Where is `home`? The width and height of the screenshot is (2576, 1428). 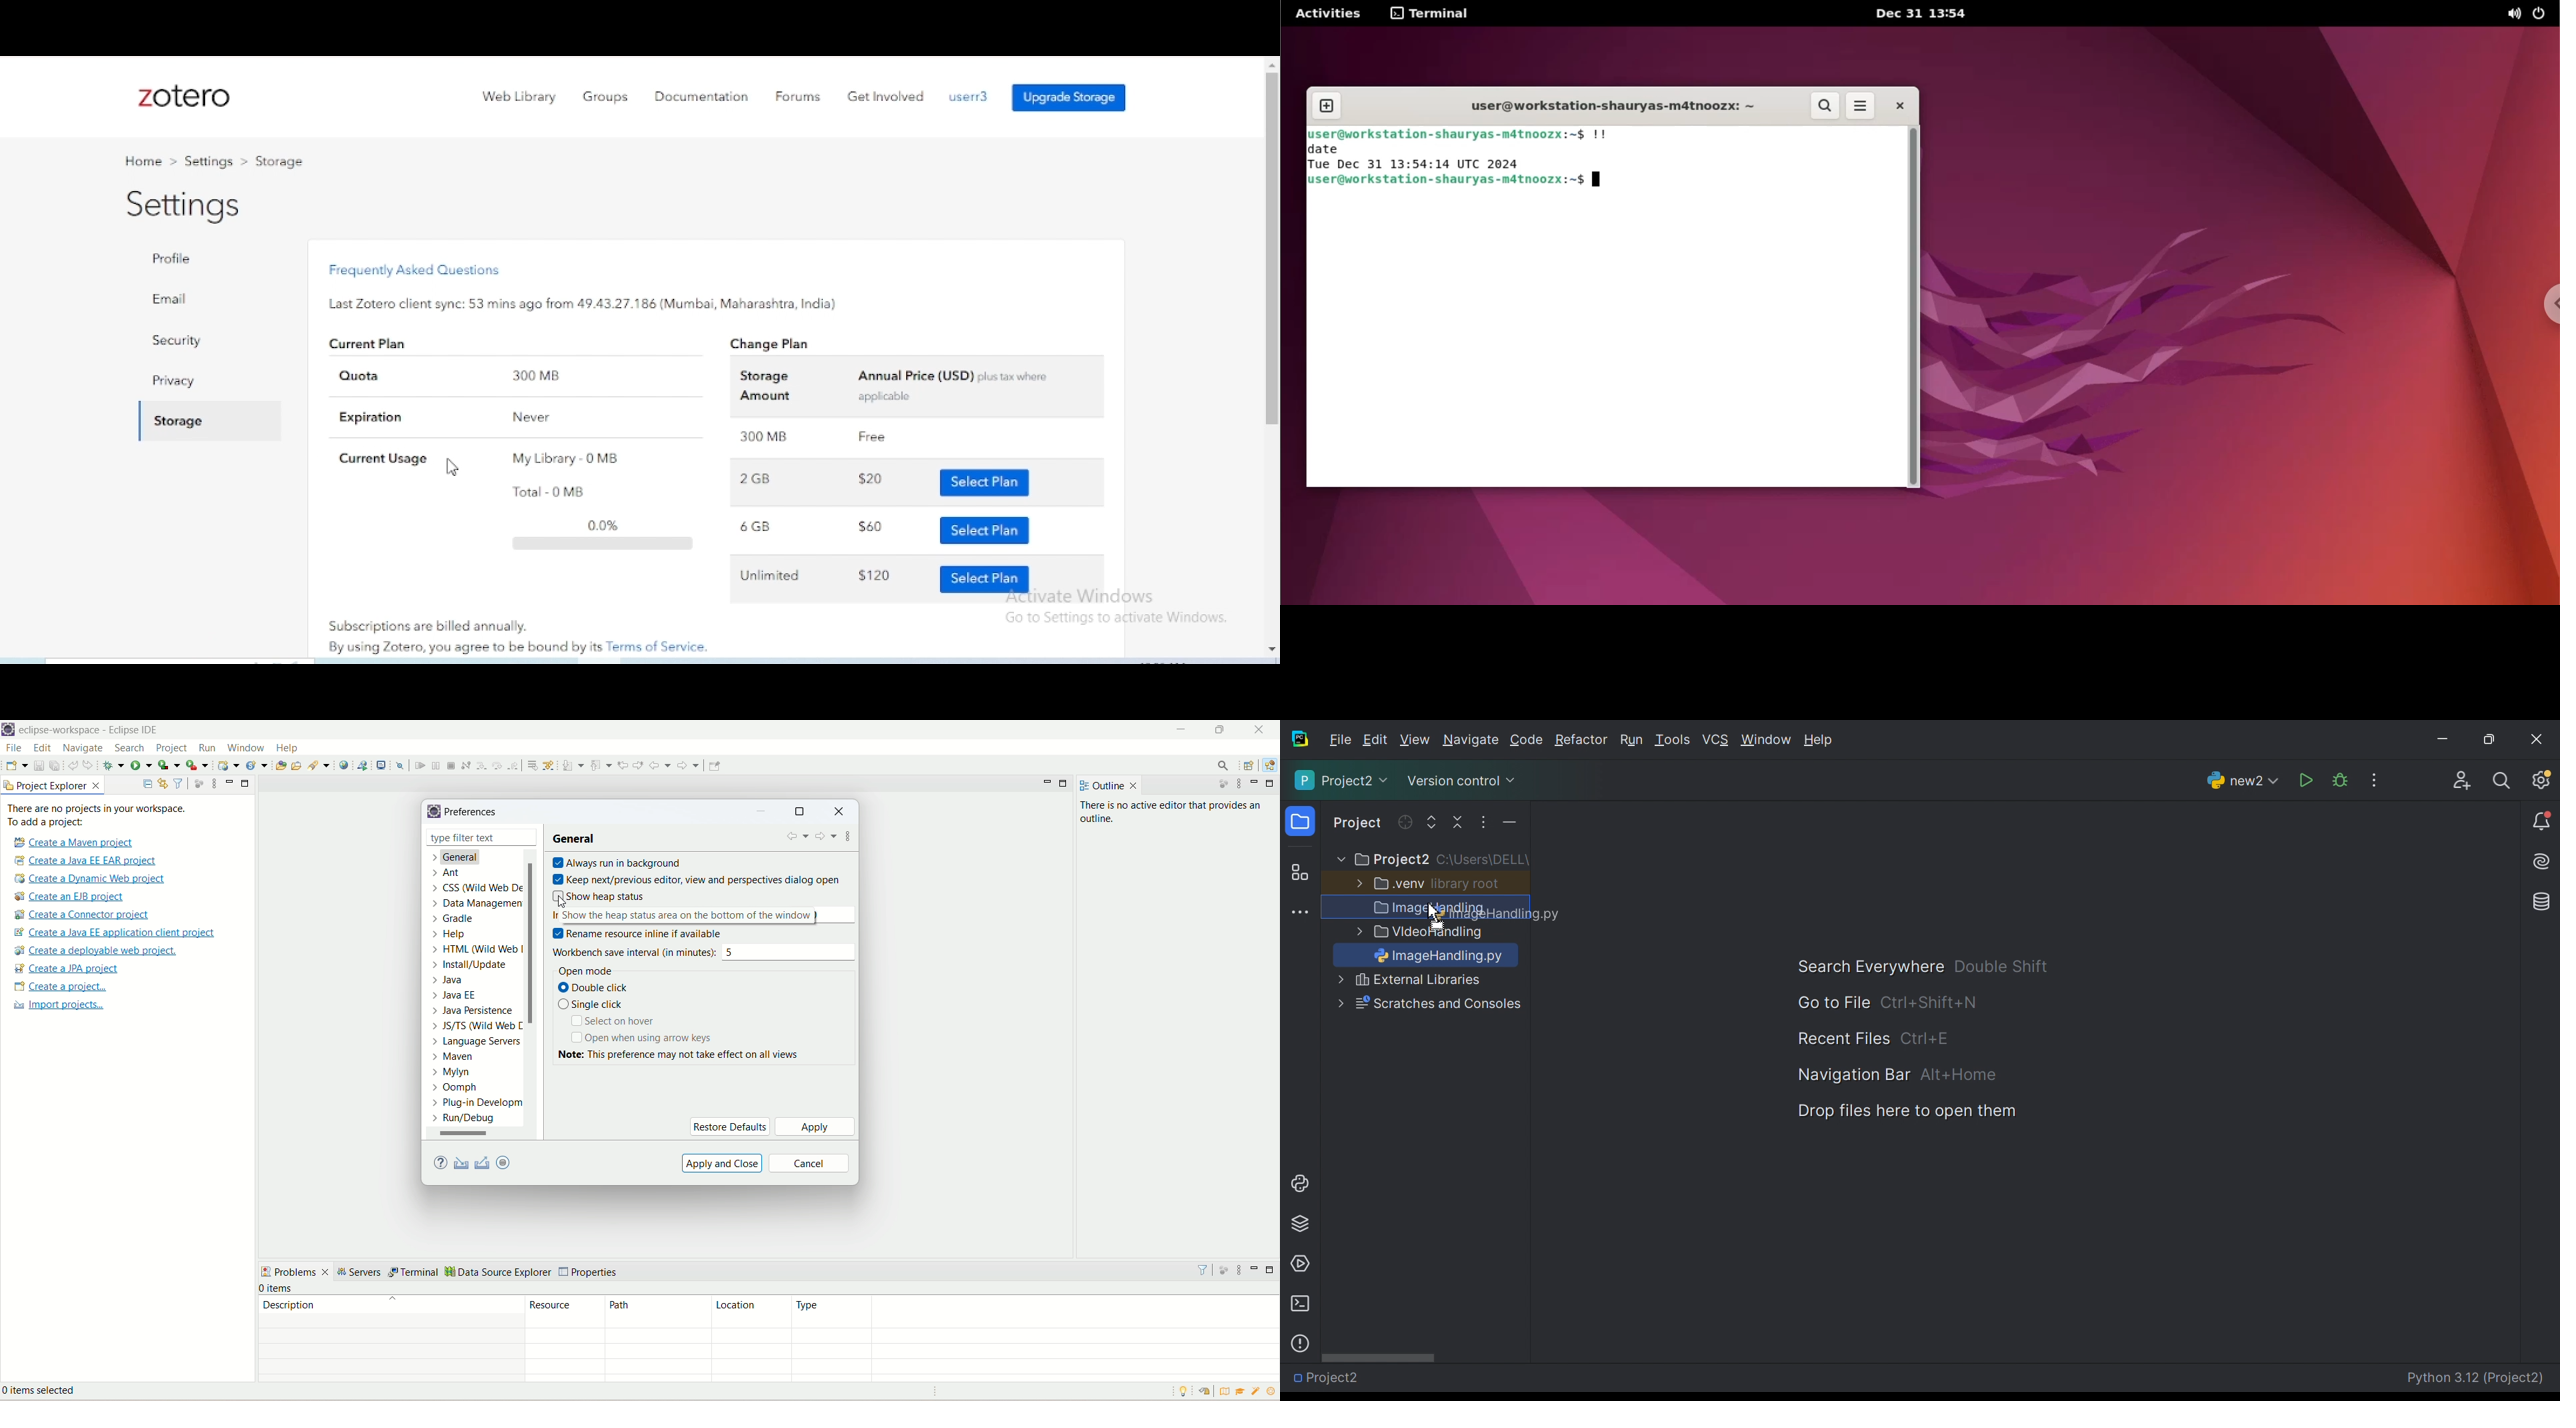 home is located at coordinates (143, 161).